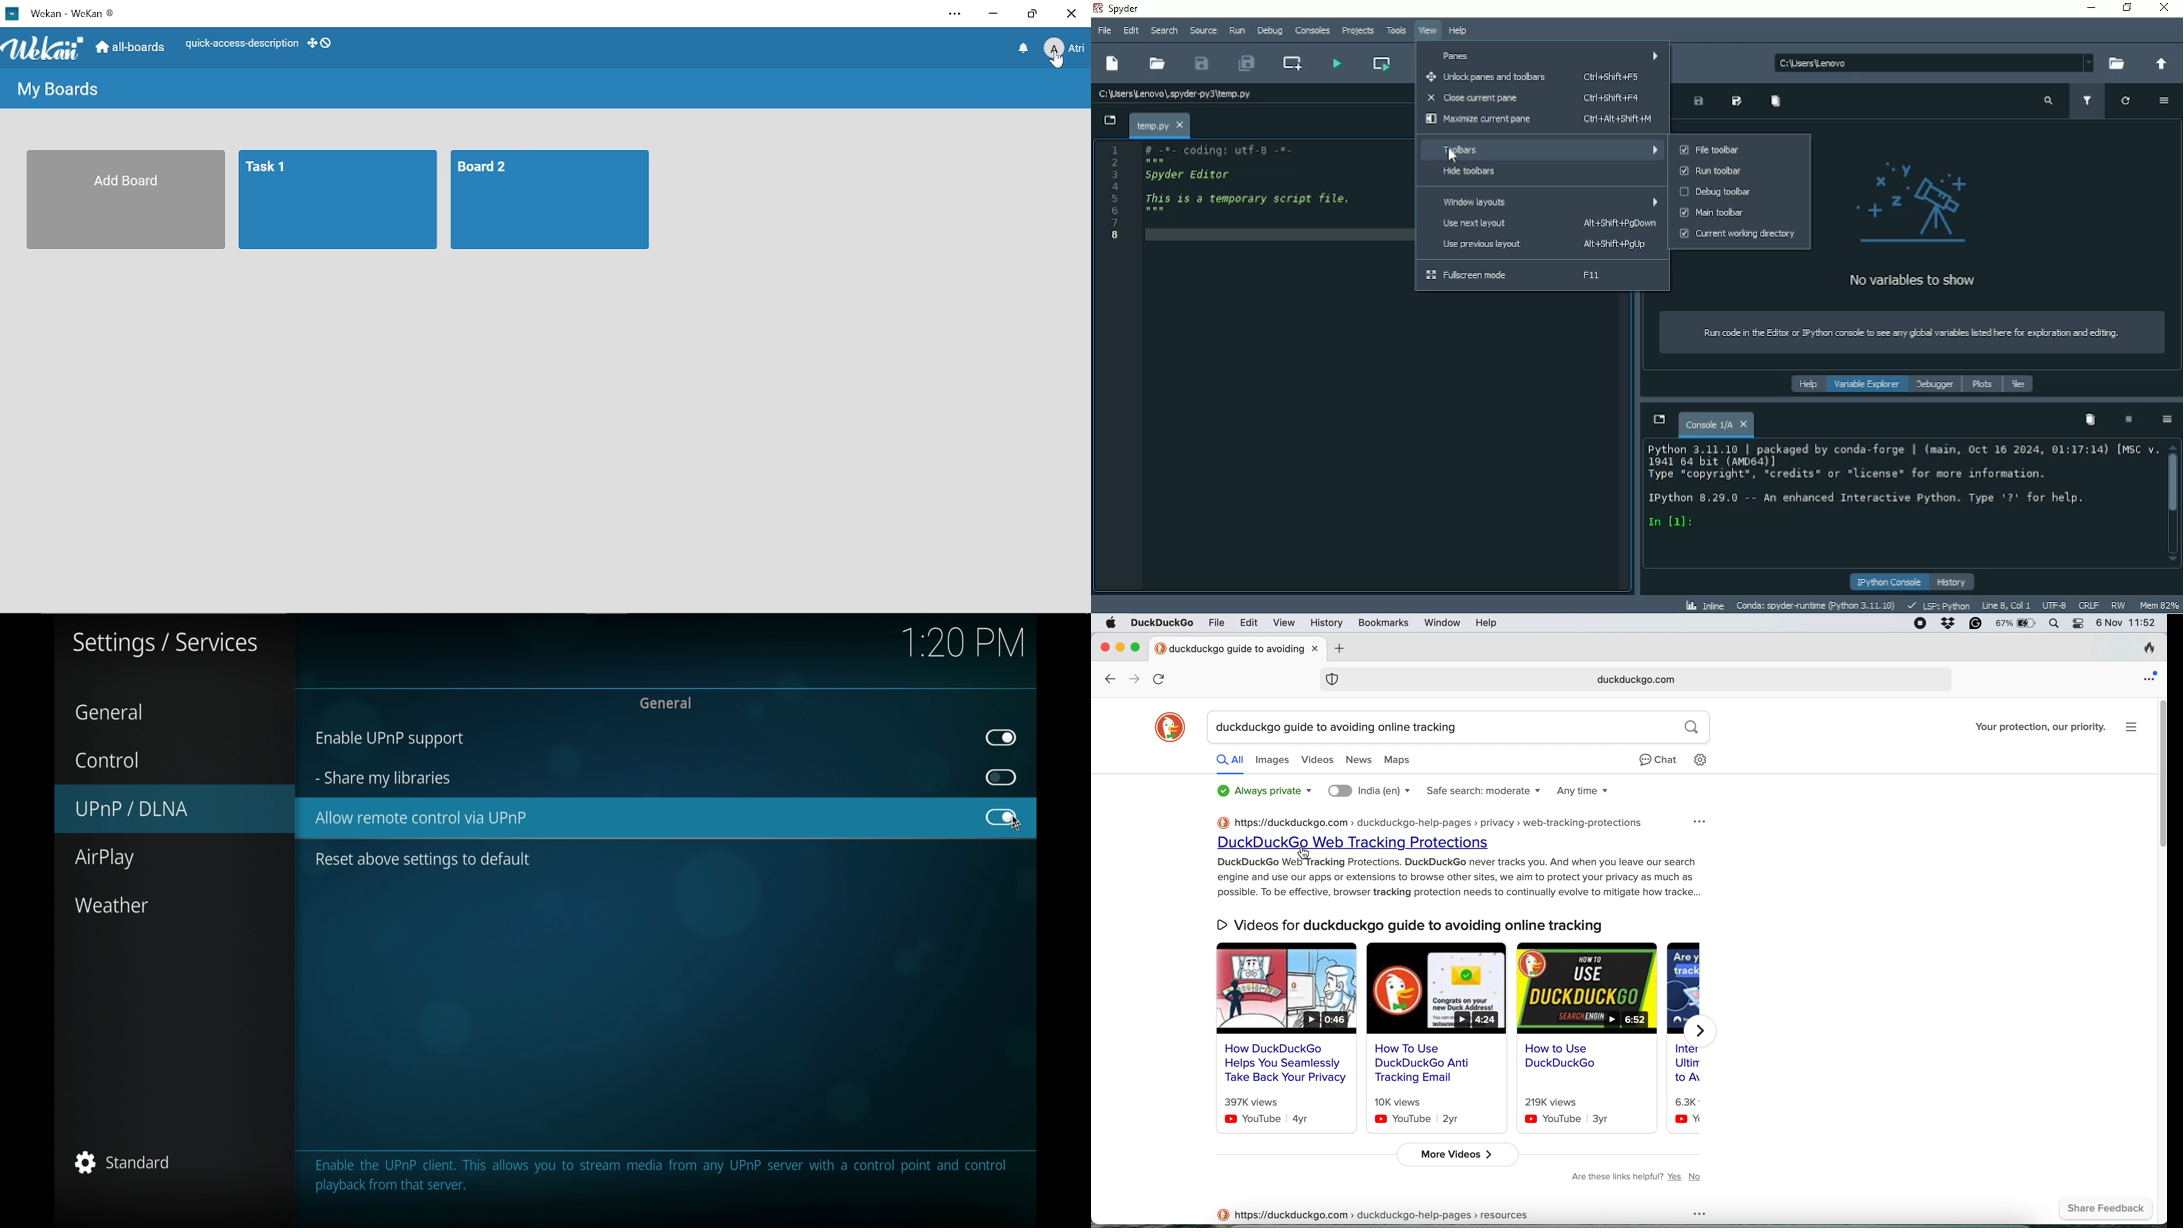 This screenshot has height=1232, width=2184. Describe the element at coordinates (1889, 583) in the screenshot. I see `IPython console` at that location.